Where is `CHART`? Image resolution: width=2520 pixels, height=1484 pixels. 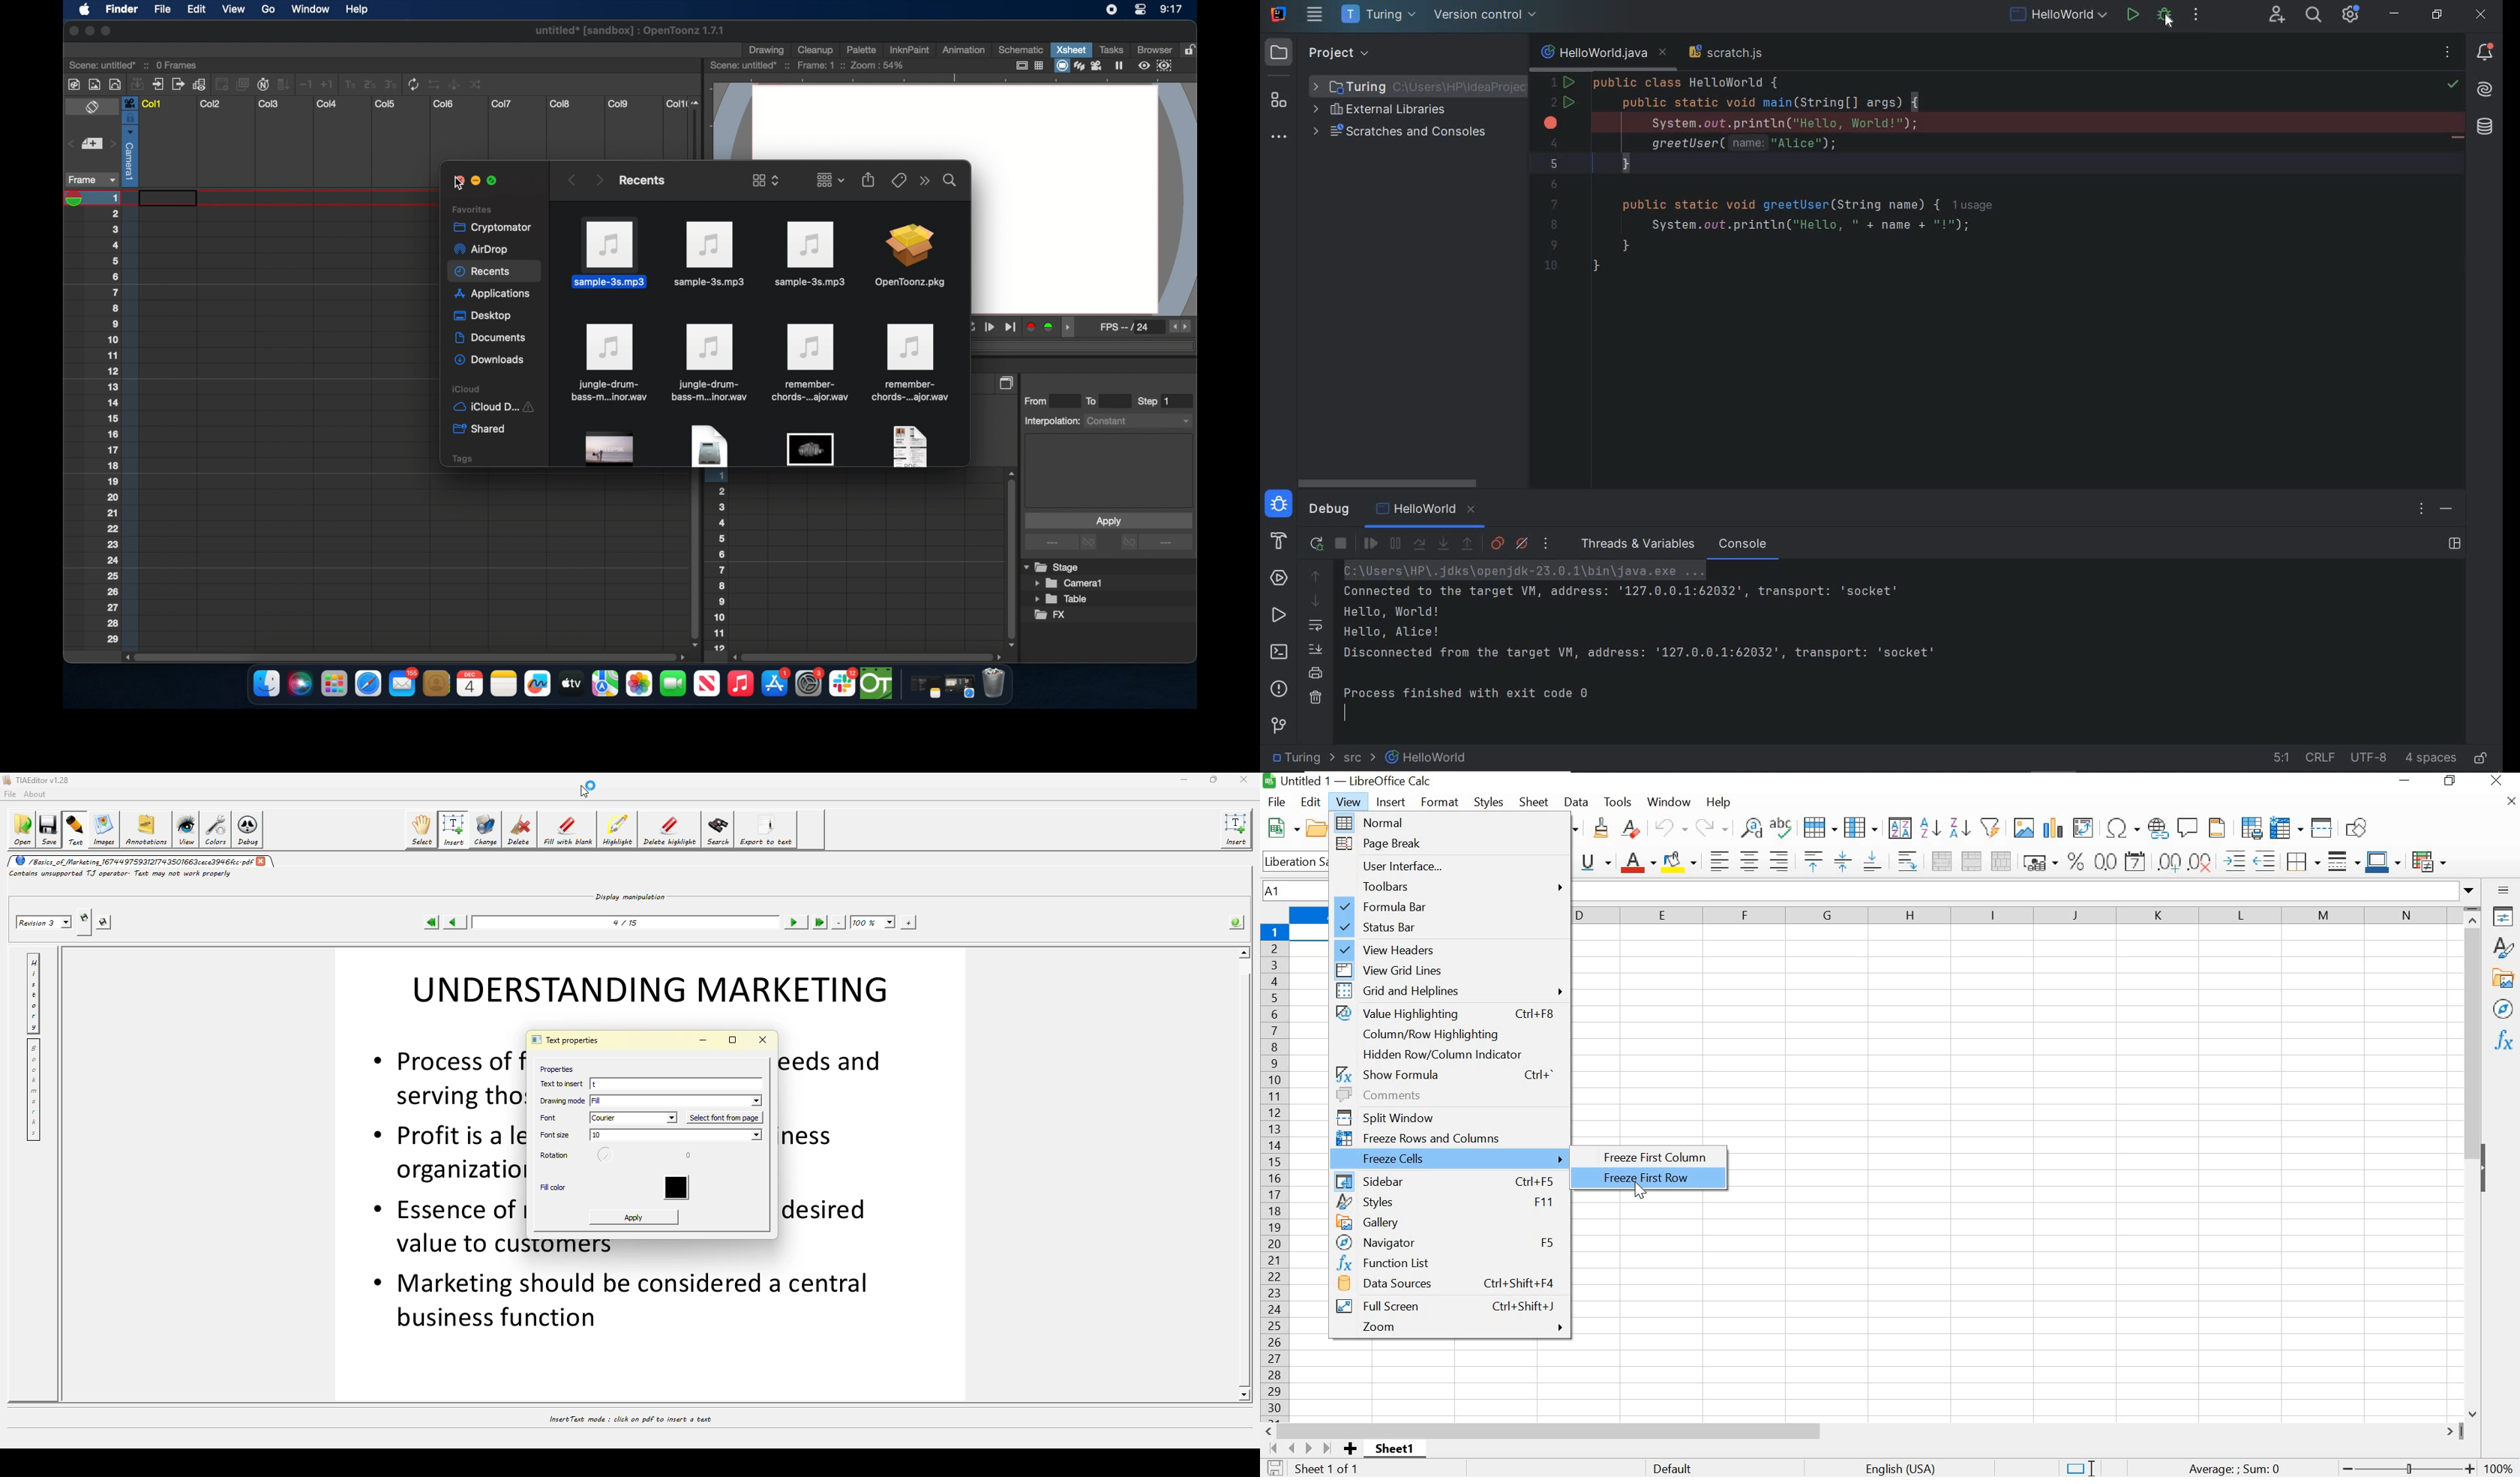 CHART is located at coordinates (2051, 828).